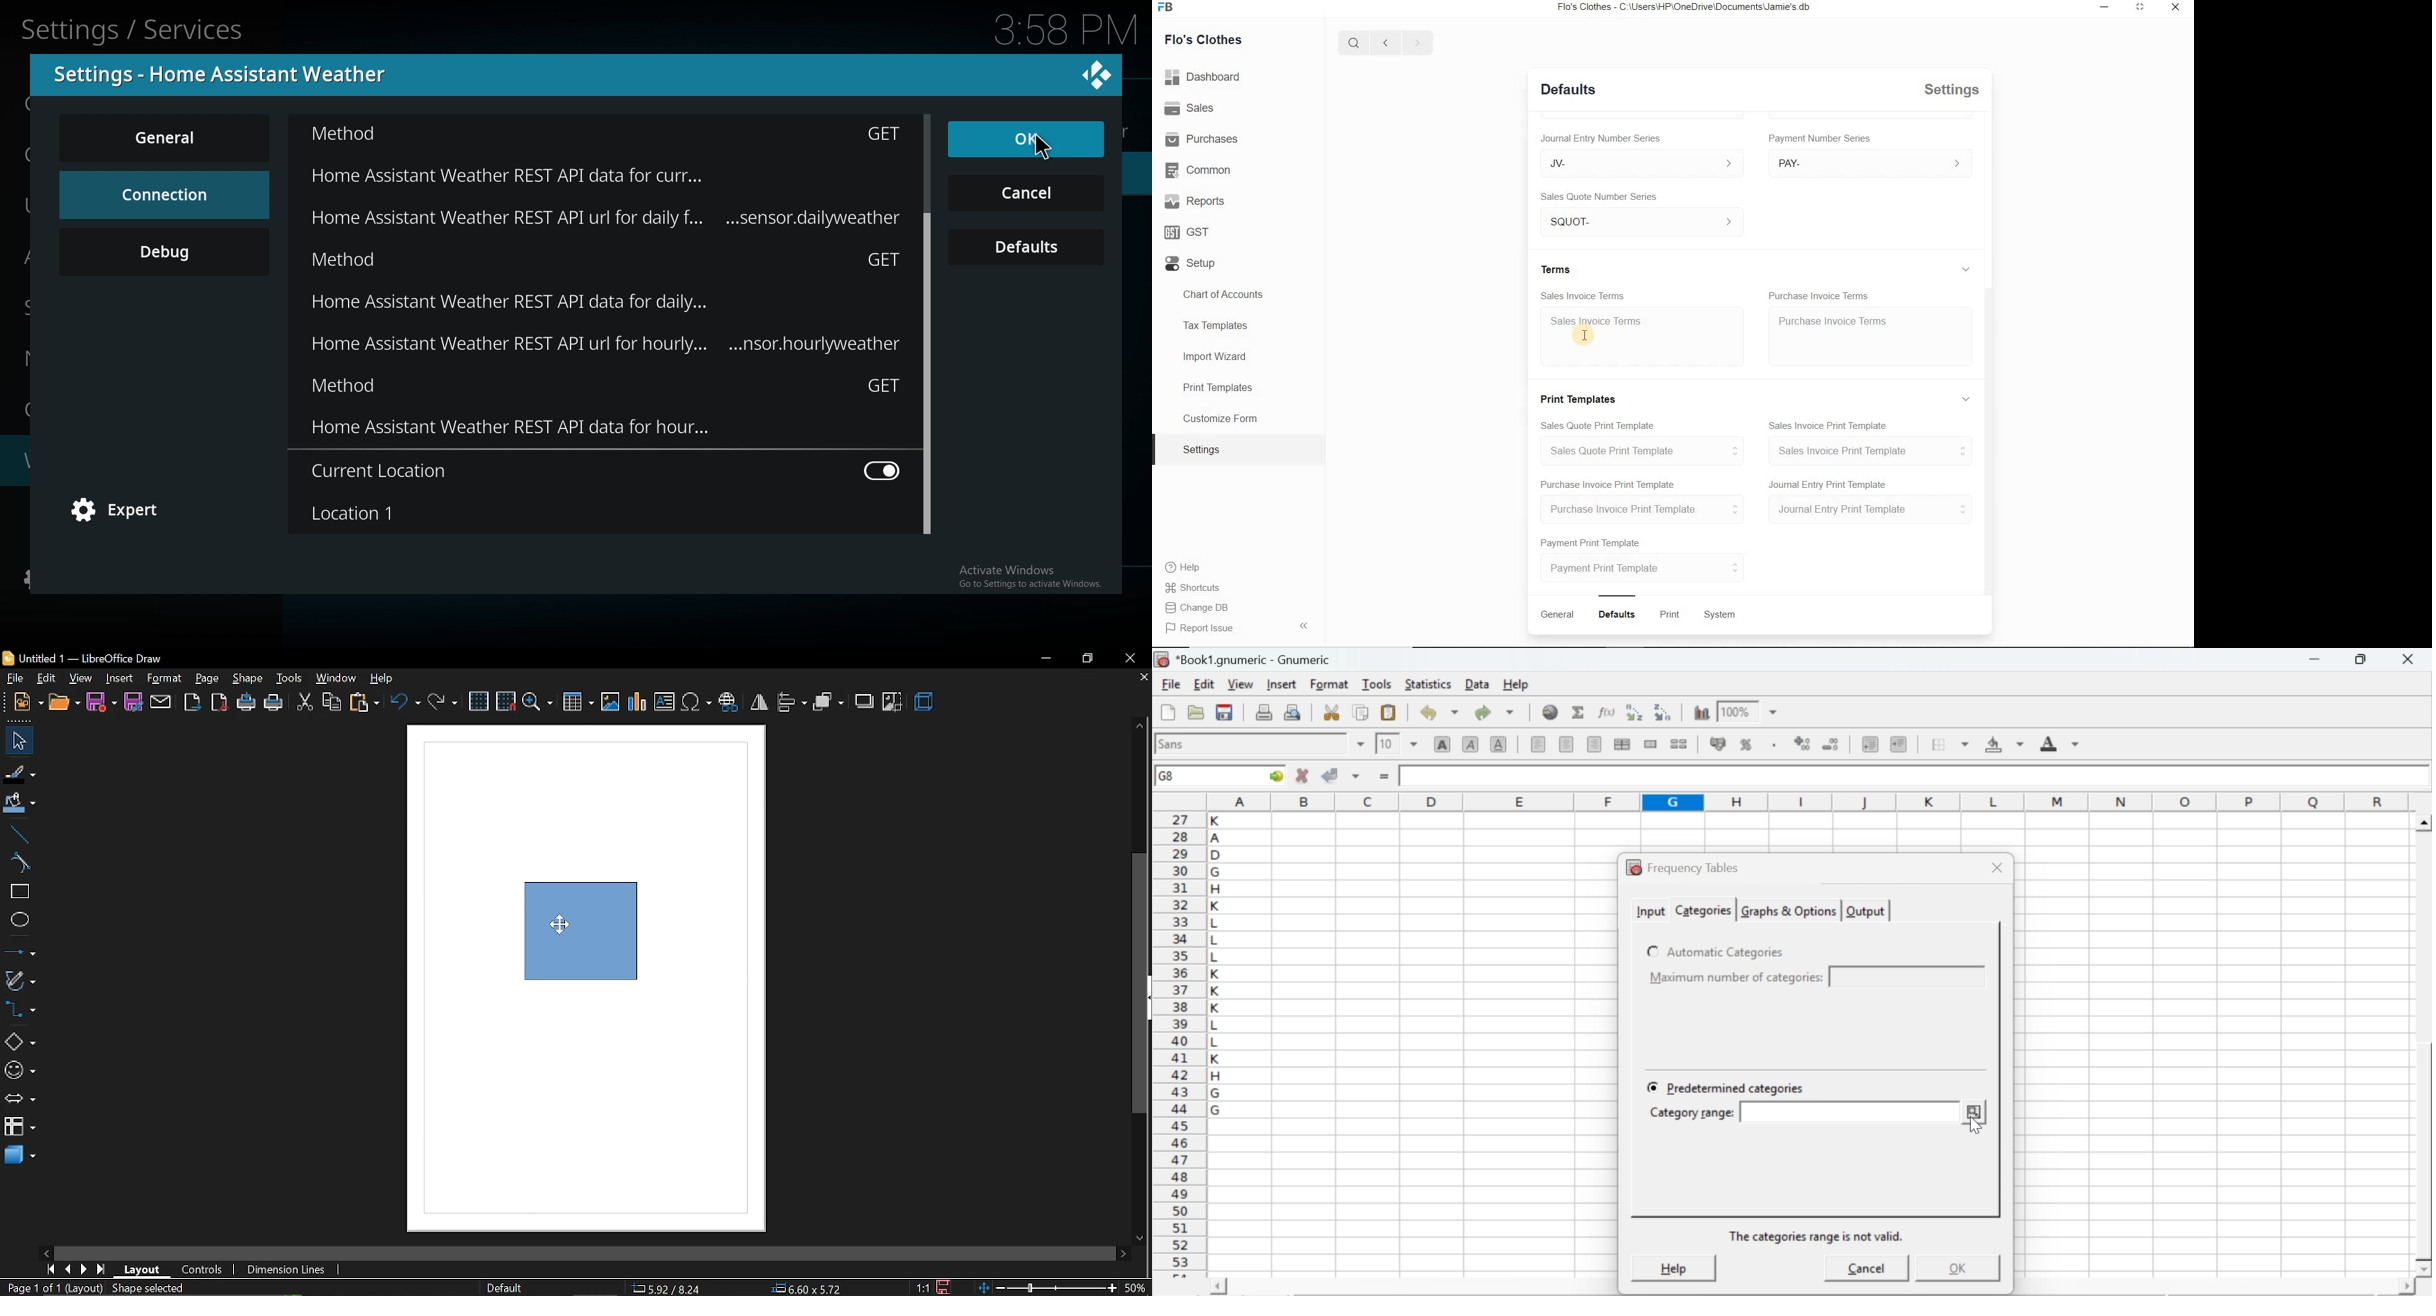 This screenshot has width=2436, height=1316. Describe the element at coordinates (1378, 683) in the screenshot. I see `tools` at that location.